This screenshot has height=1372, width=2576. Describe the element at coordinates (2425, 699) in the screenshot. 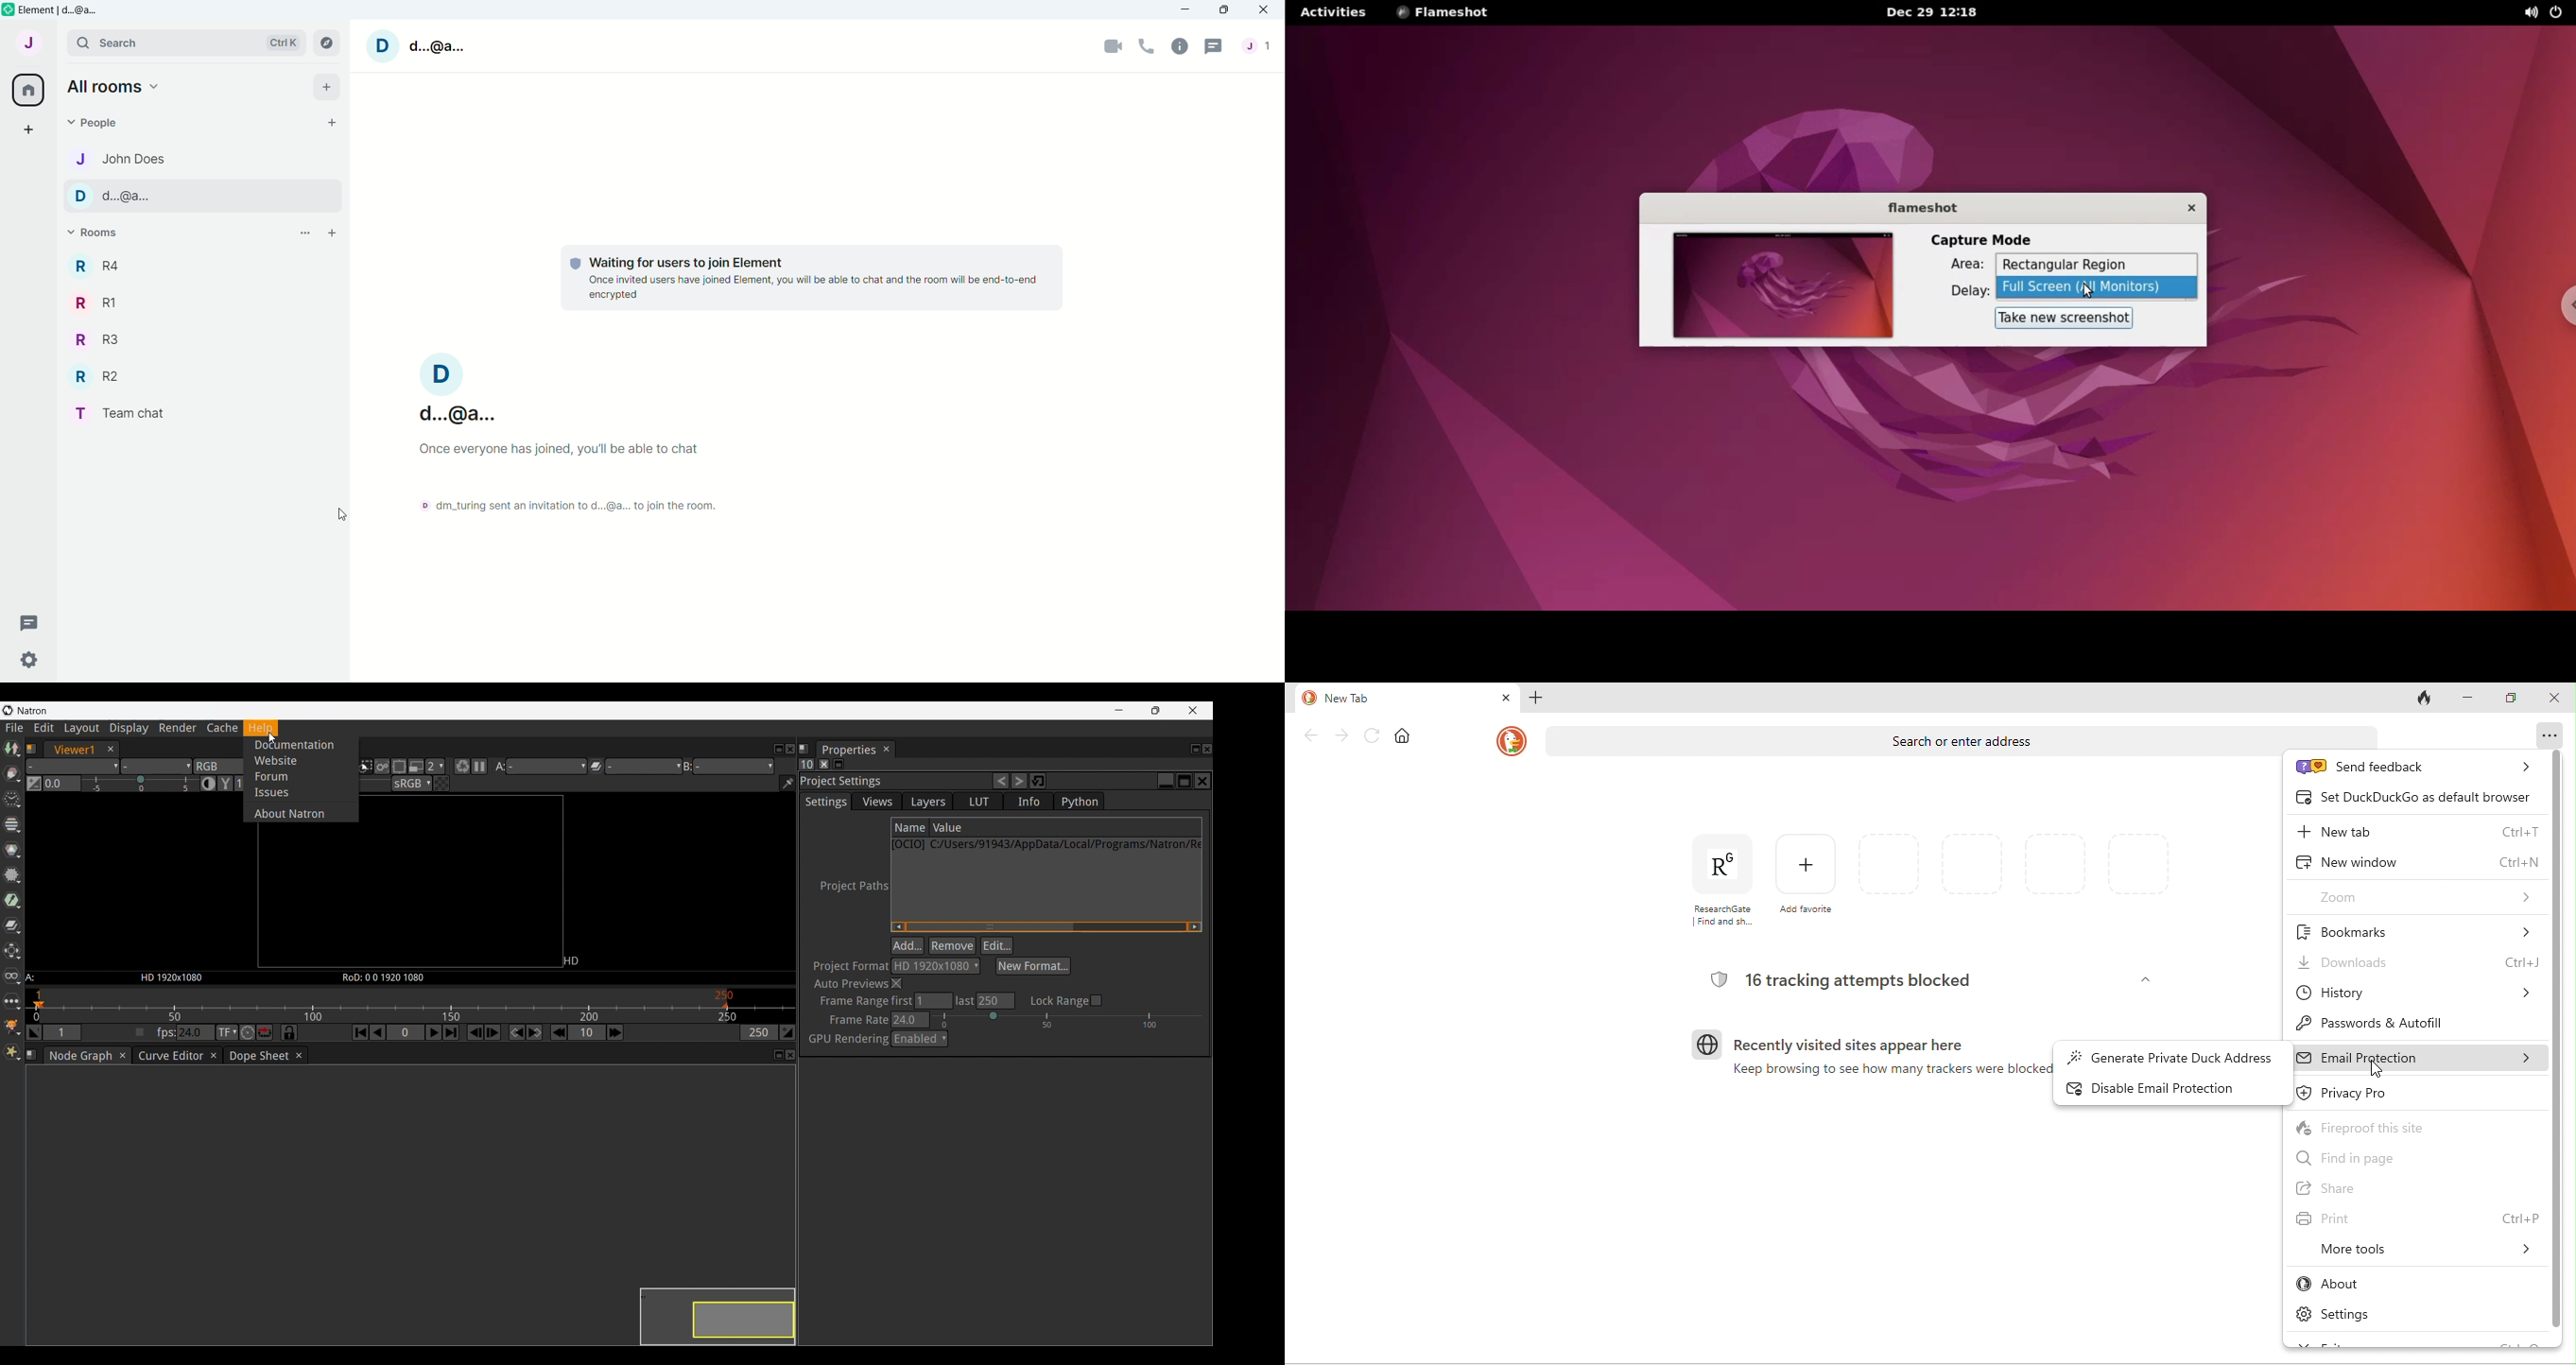

I see `track tab` at that location.